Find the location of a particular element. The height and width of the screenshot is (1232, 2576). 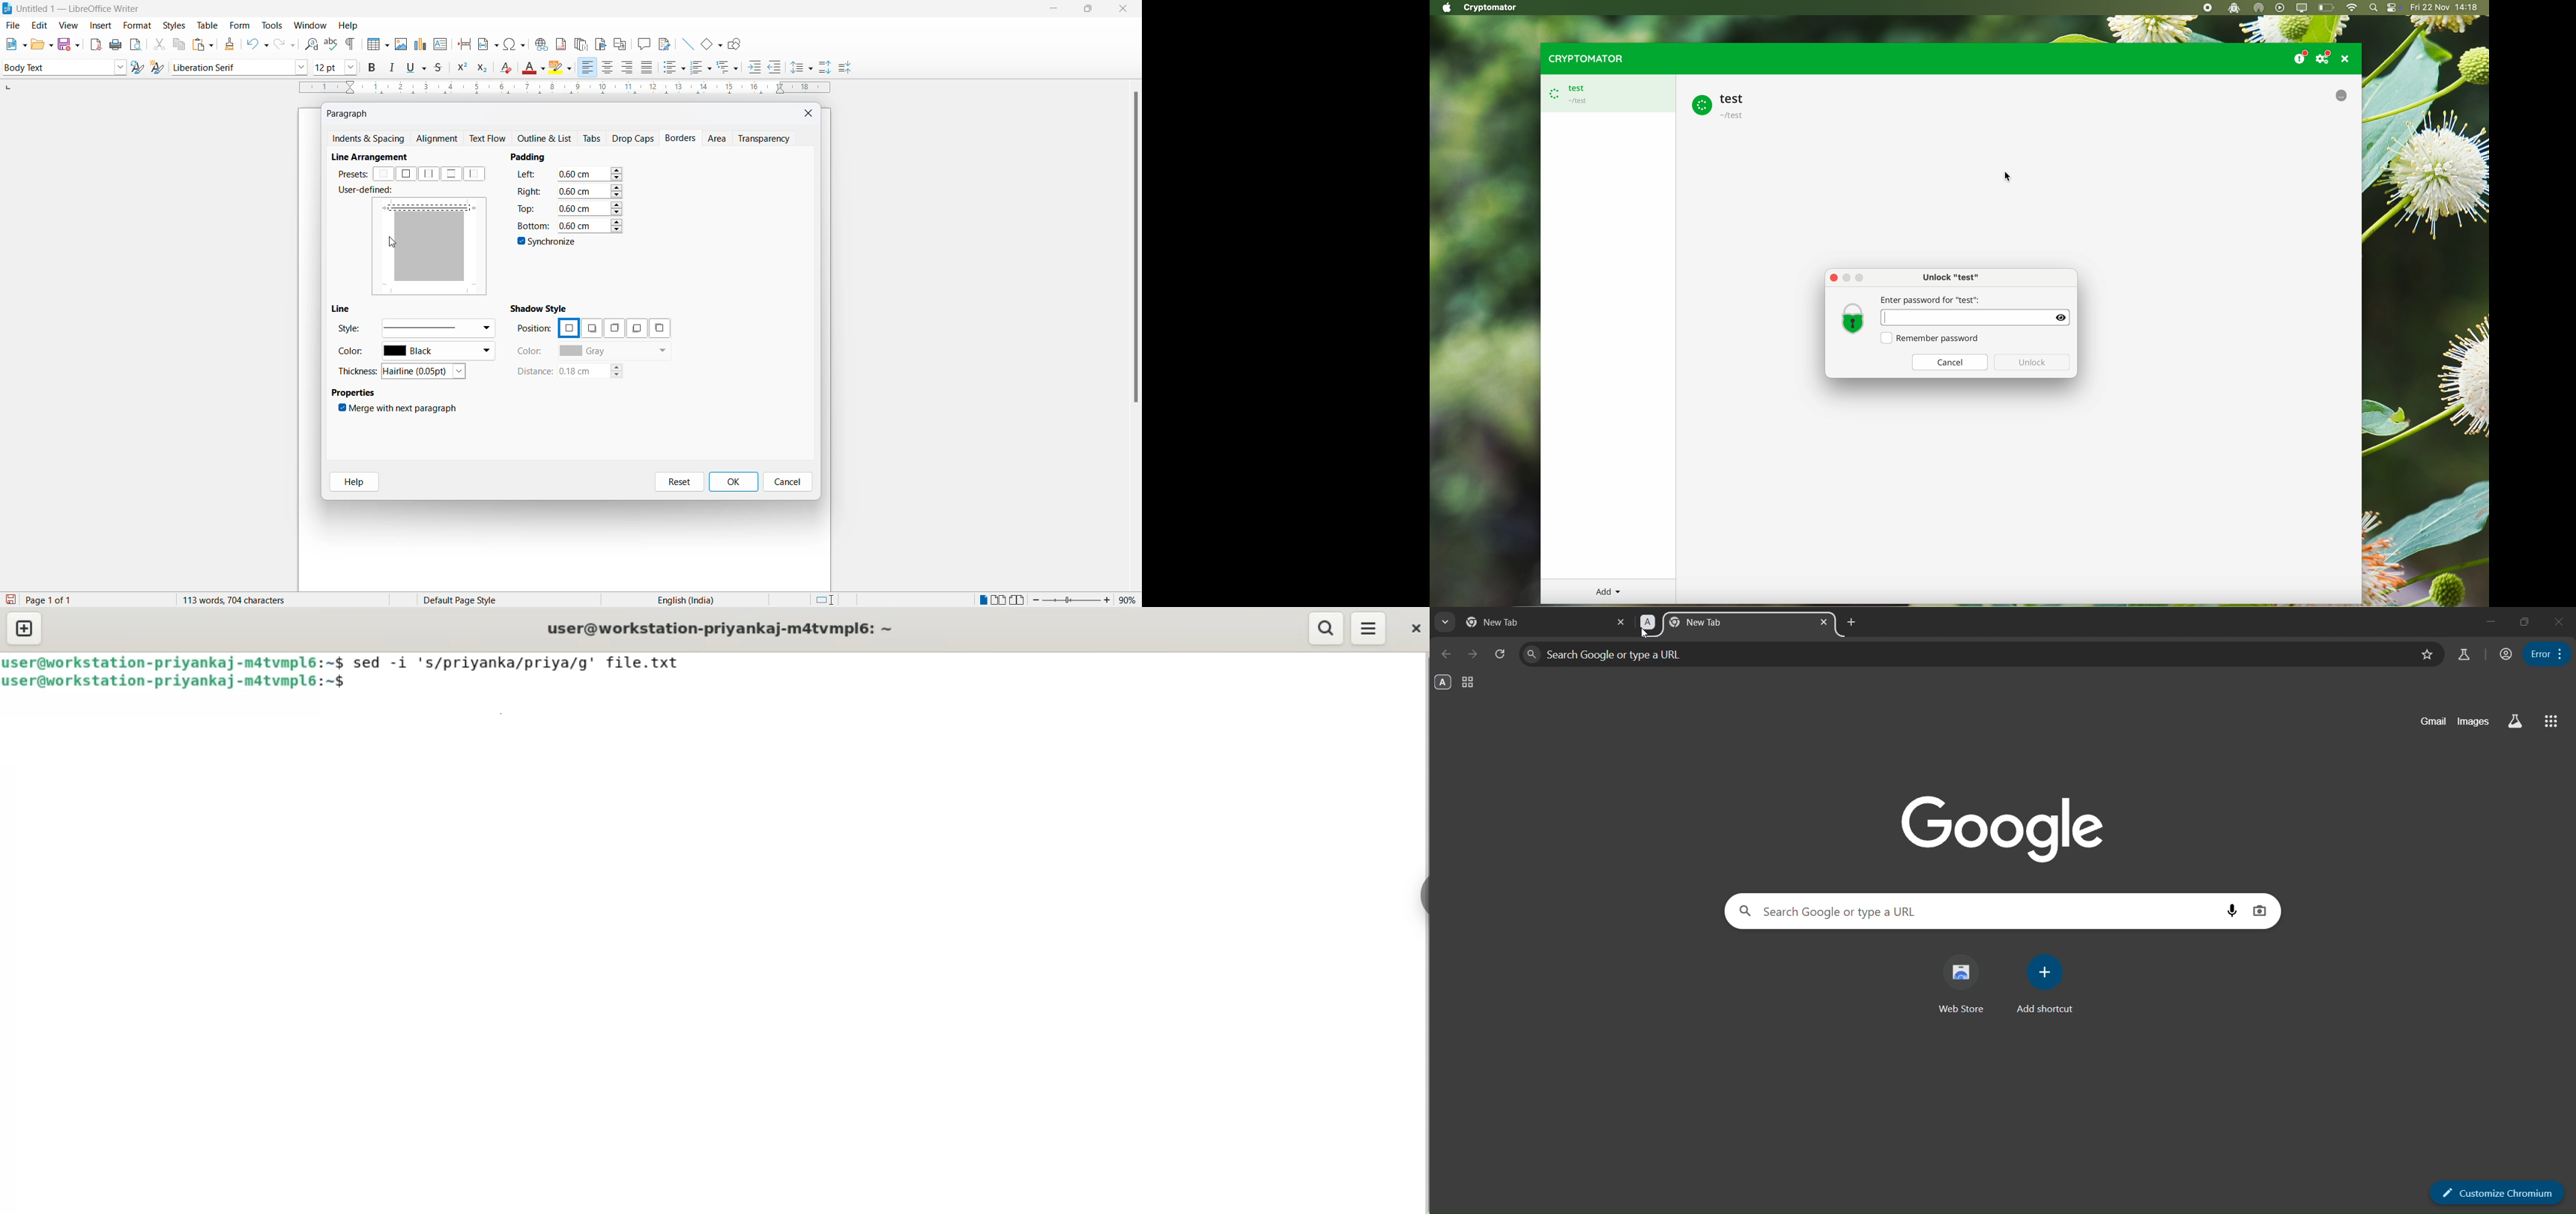

color options is located at coordinates (615, 352).